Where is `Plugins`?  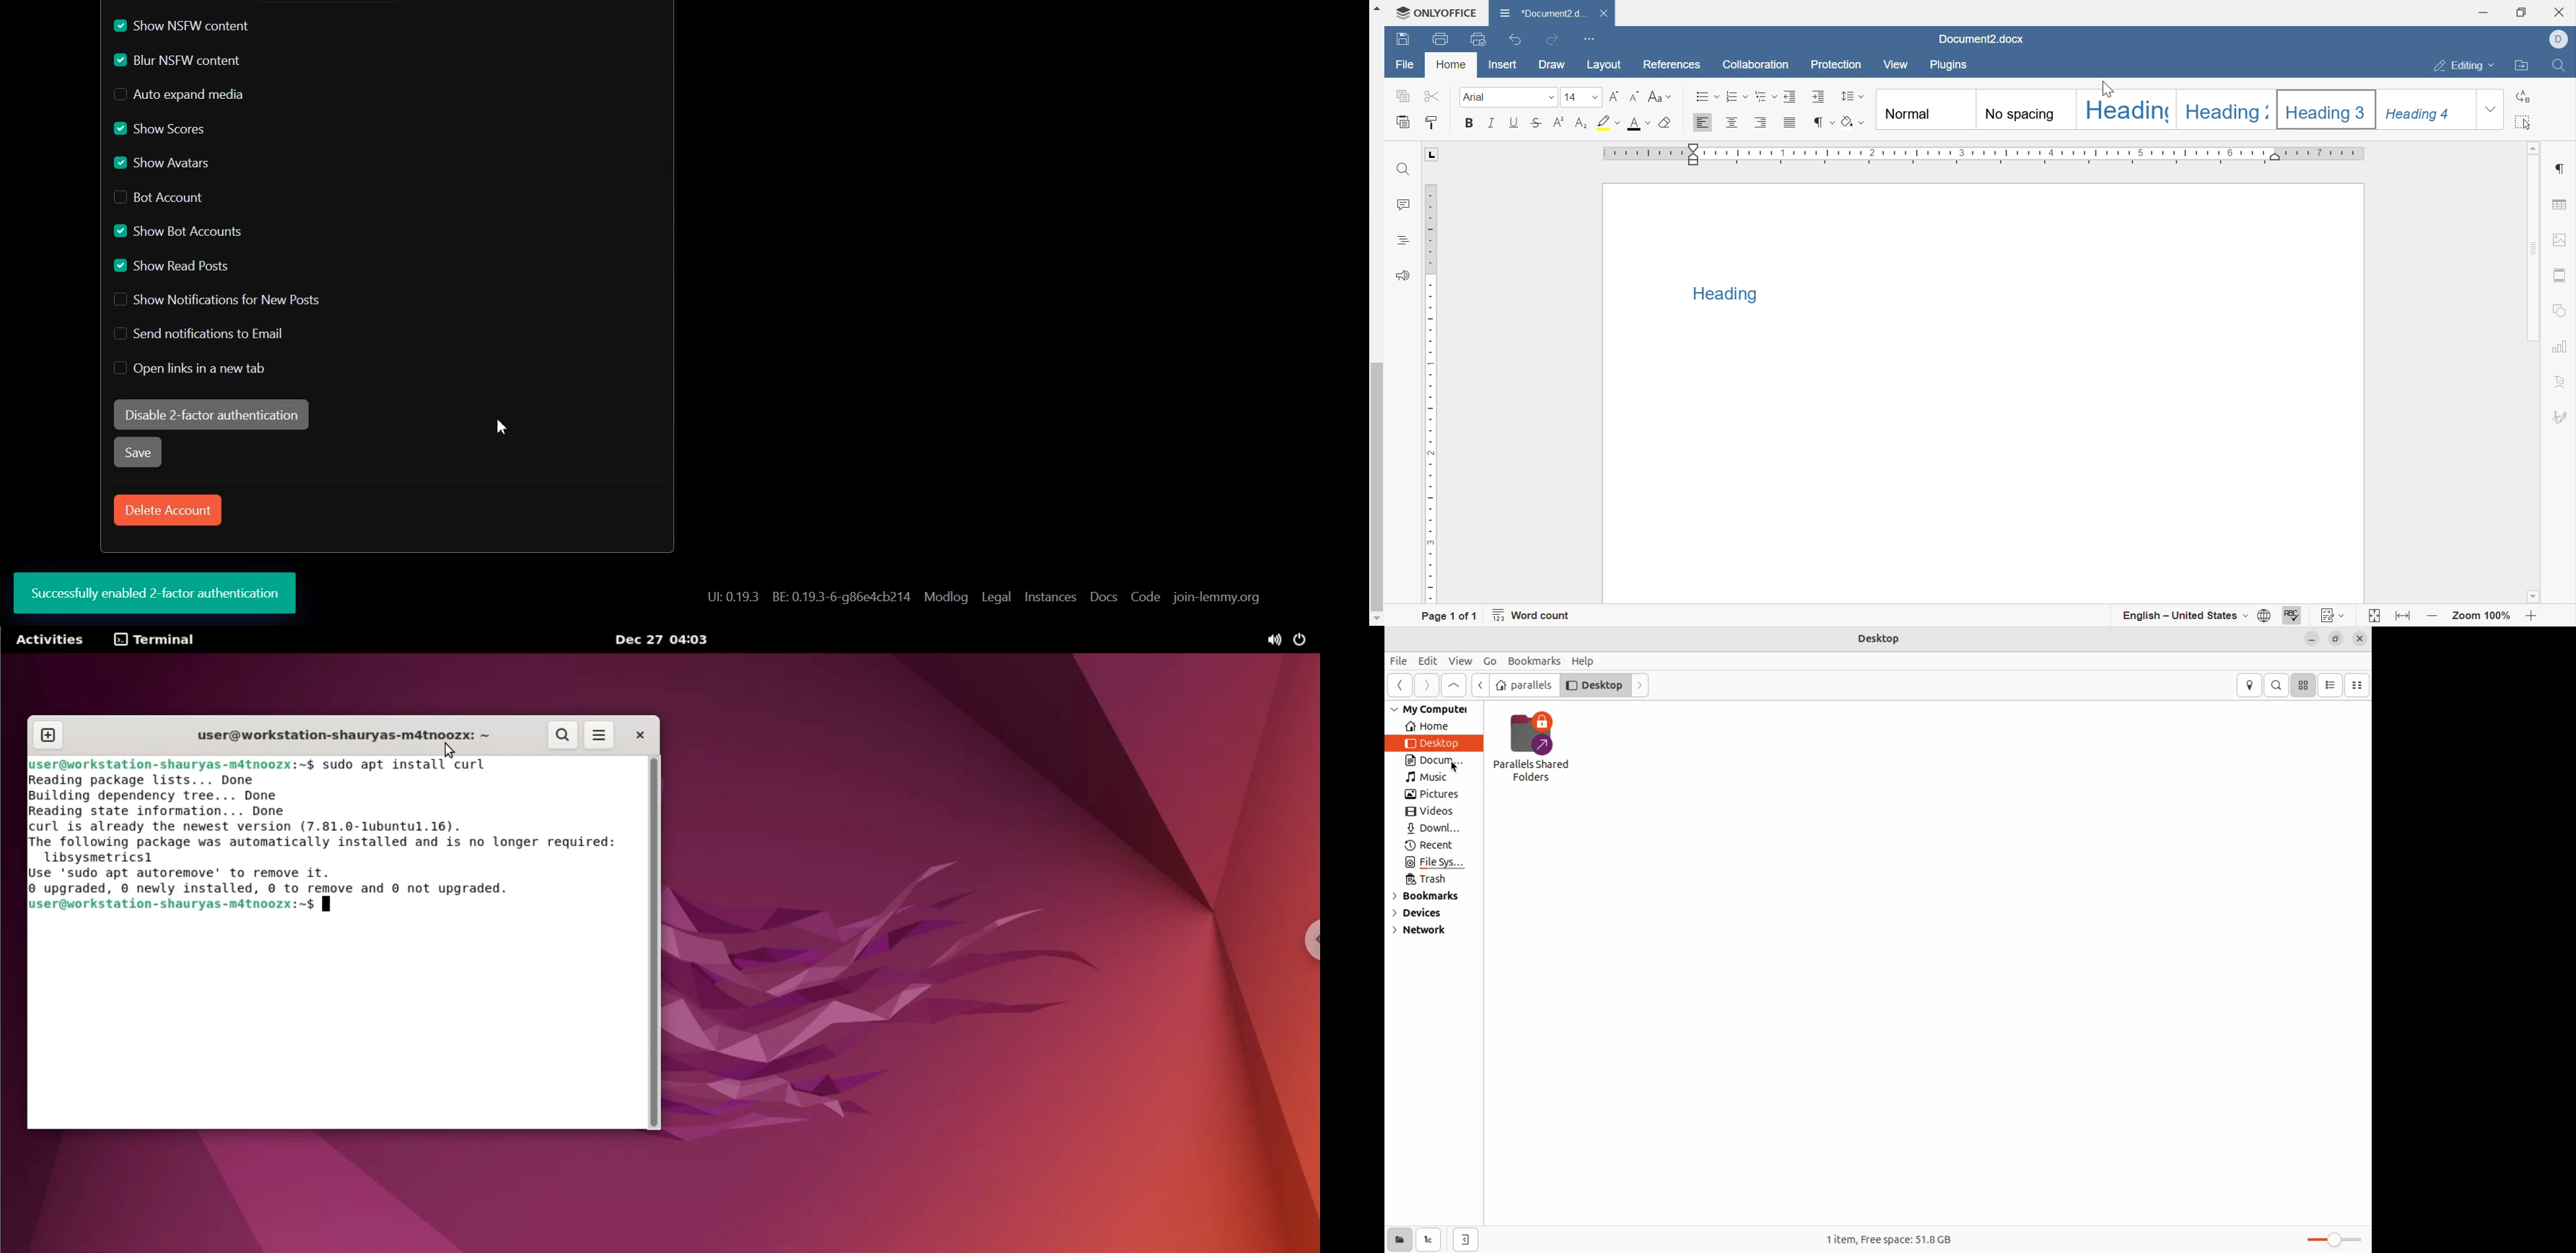
Plugins is located at coordinates (1951, 64).